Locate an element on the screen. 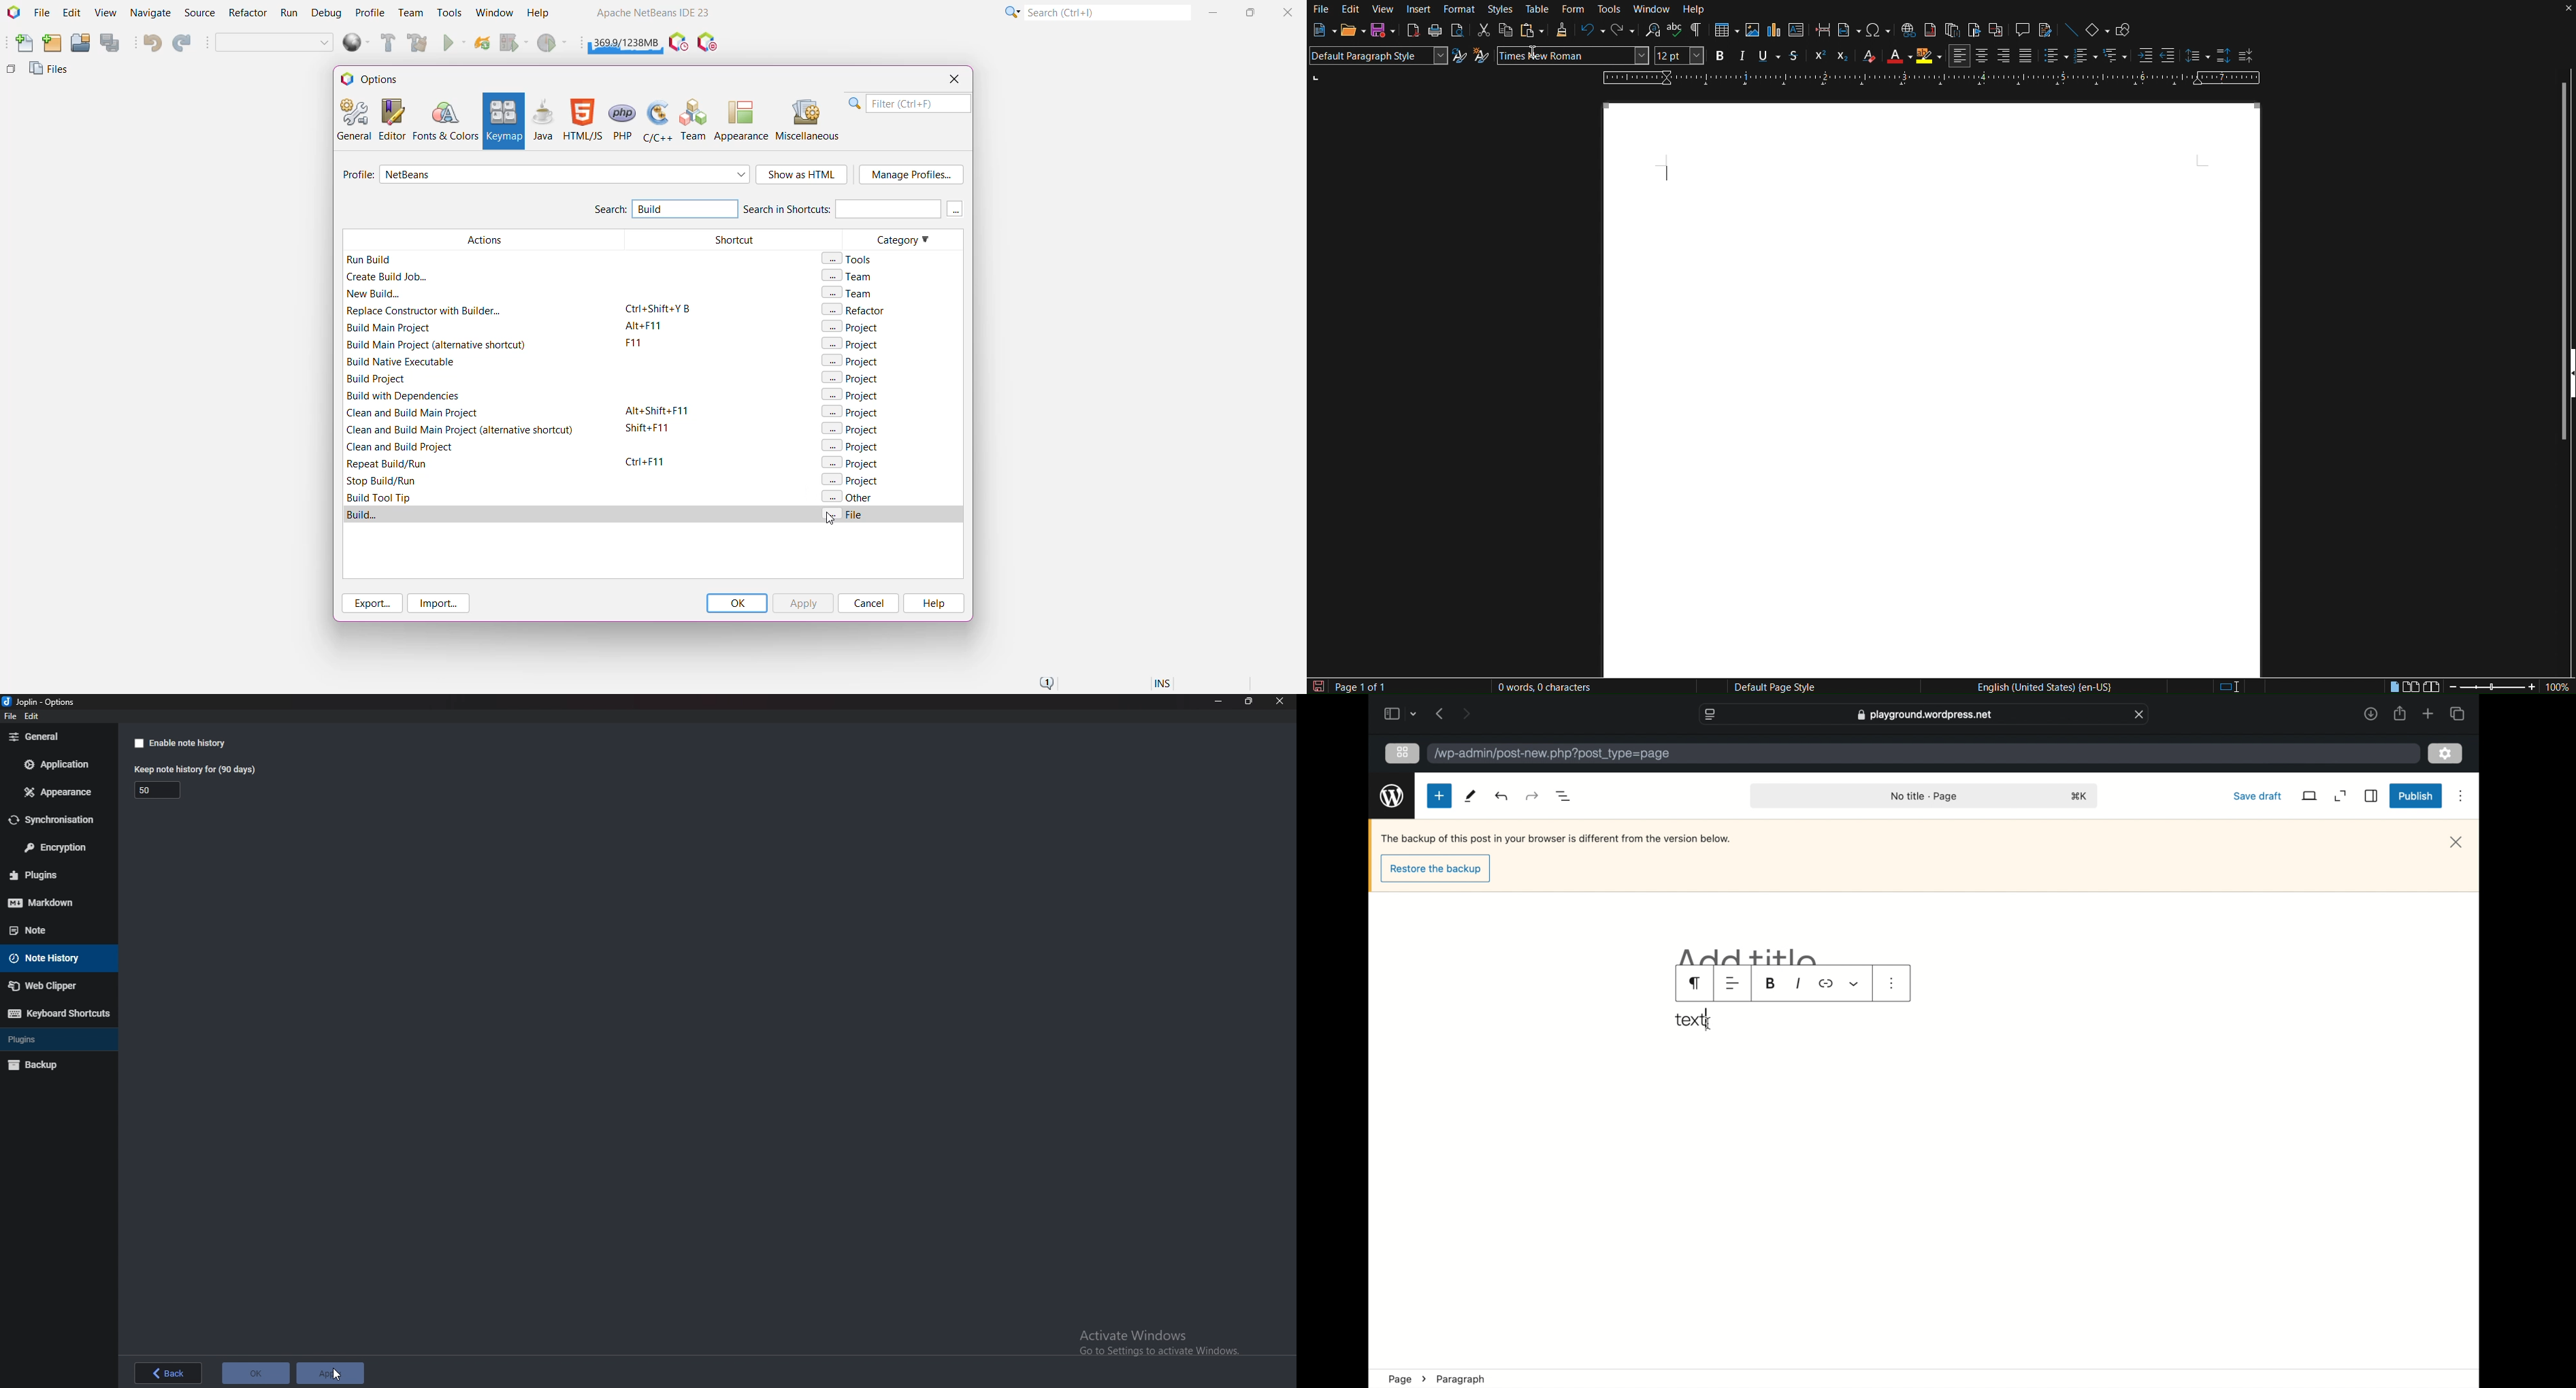  Enable note history is located at coordinates (178, 743).